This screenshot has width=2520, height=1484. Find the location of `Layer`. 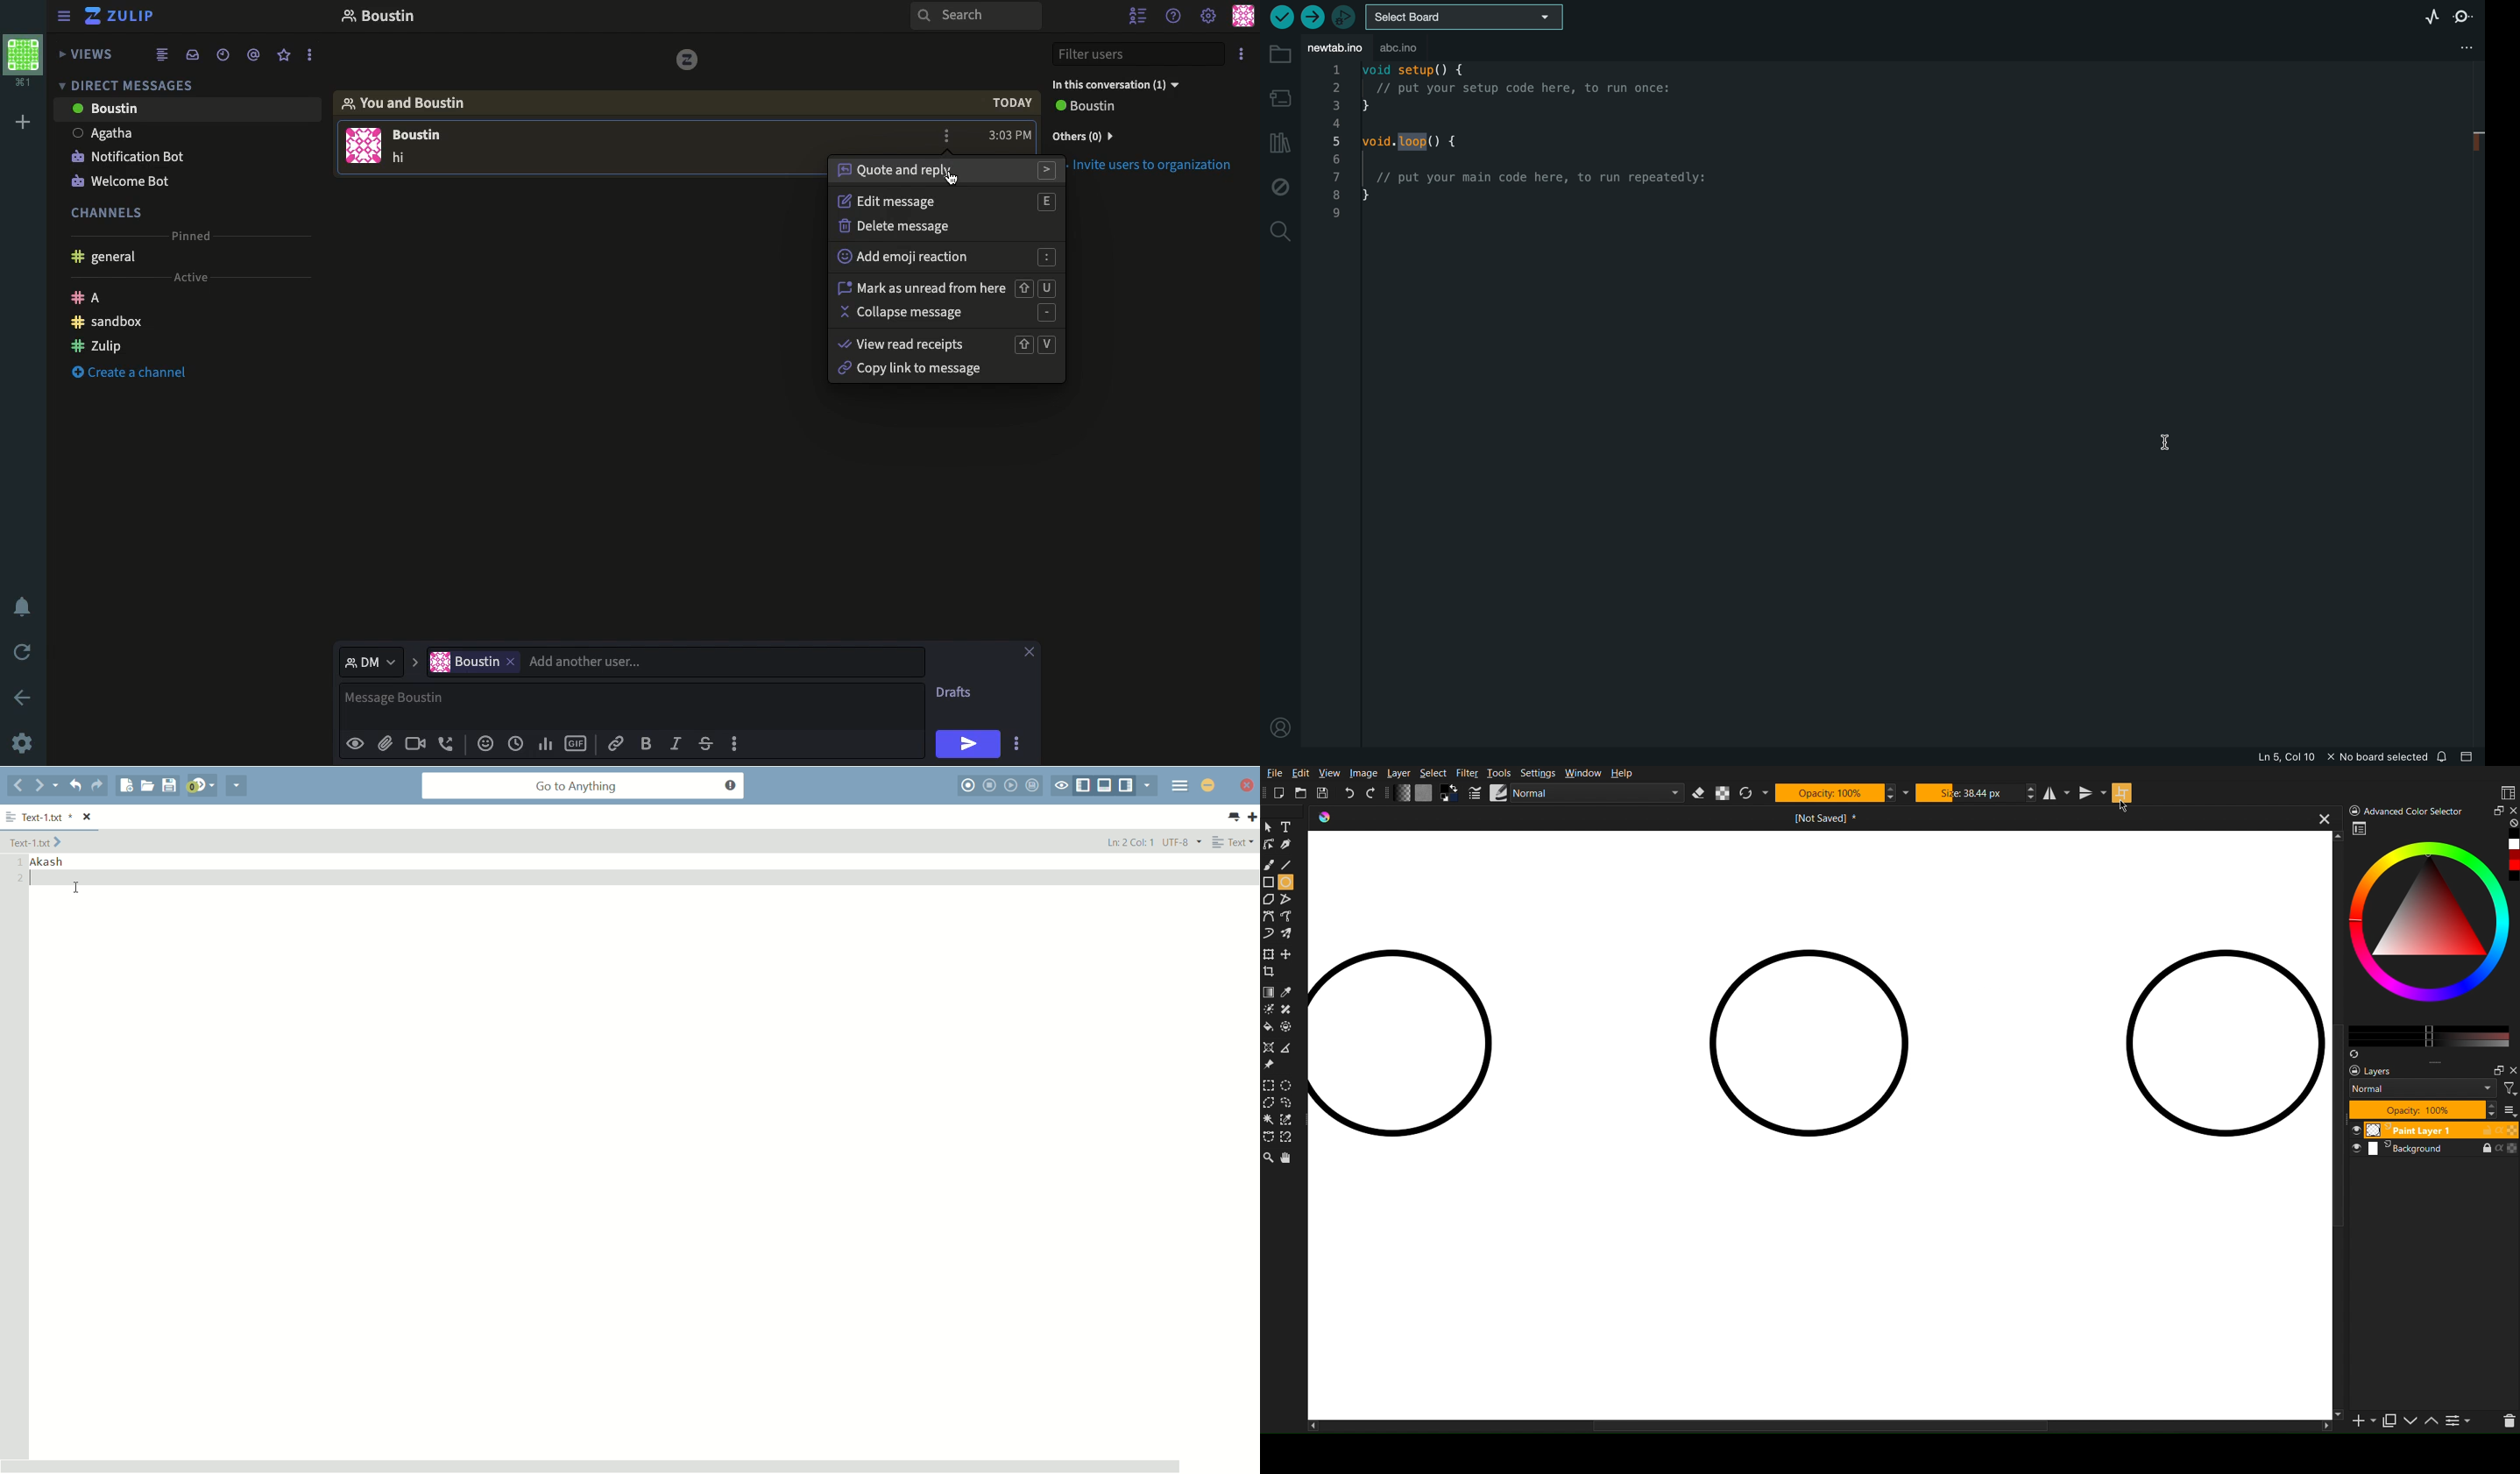

Layer is located at coordinates (1396, 771).